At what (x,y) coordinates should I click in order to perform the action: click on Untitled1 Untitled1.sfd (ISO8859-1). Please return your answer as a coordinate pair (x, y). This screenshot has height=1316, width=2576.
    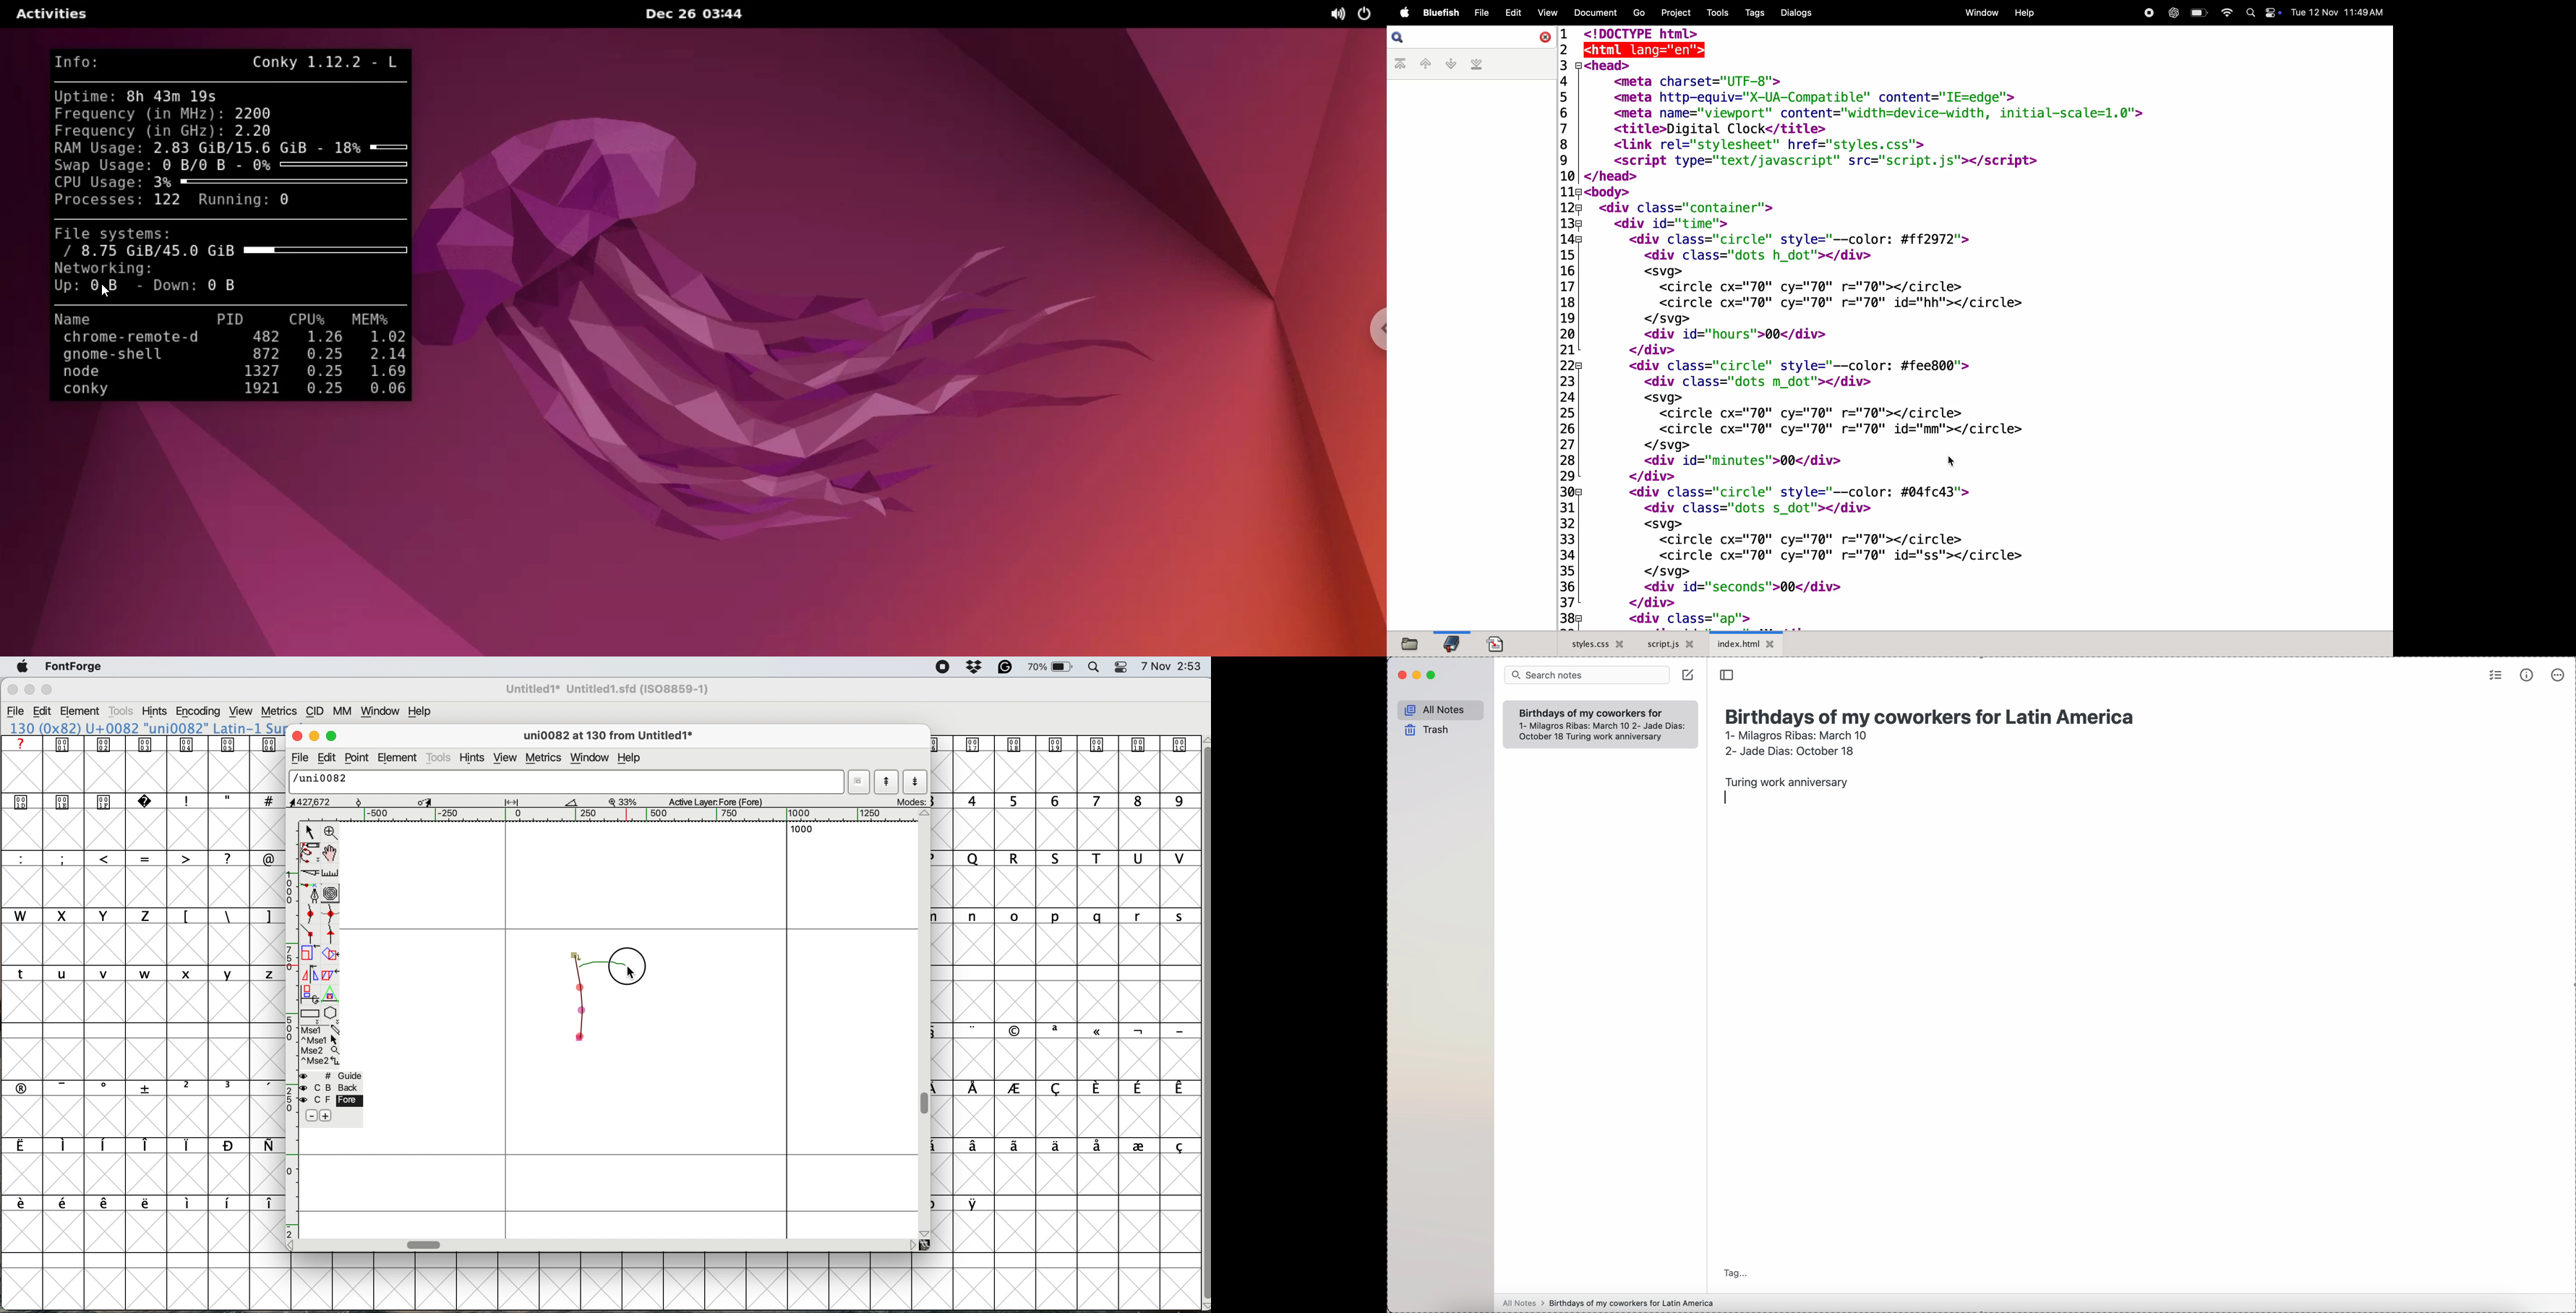
    Looking at the image, I should click on (610, 689).